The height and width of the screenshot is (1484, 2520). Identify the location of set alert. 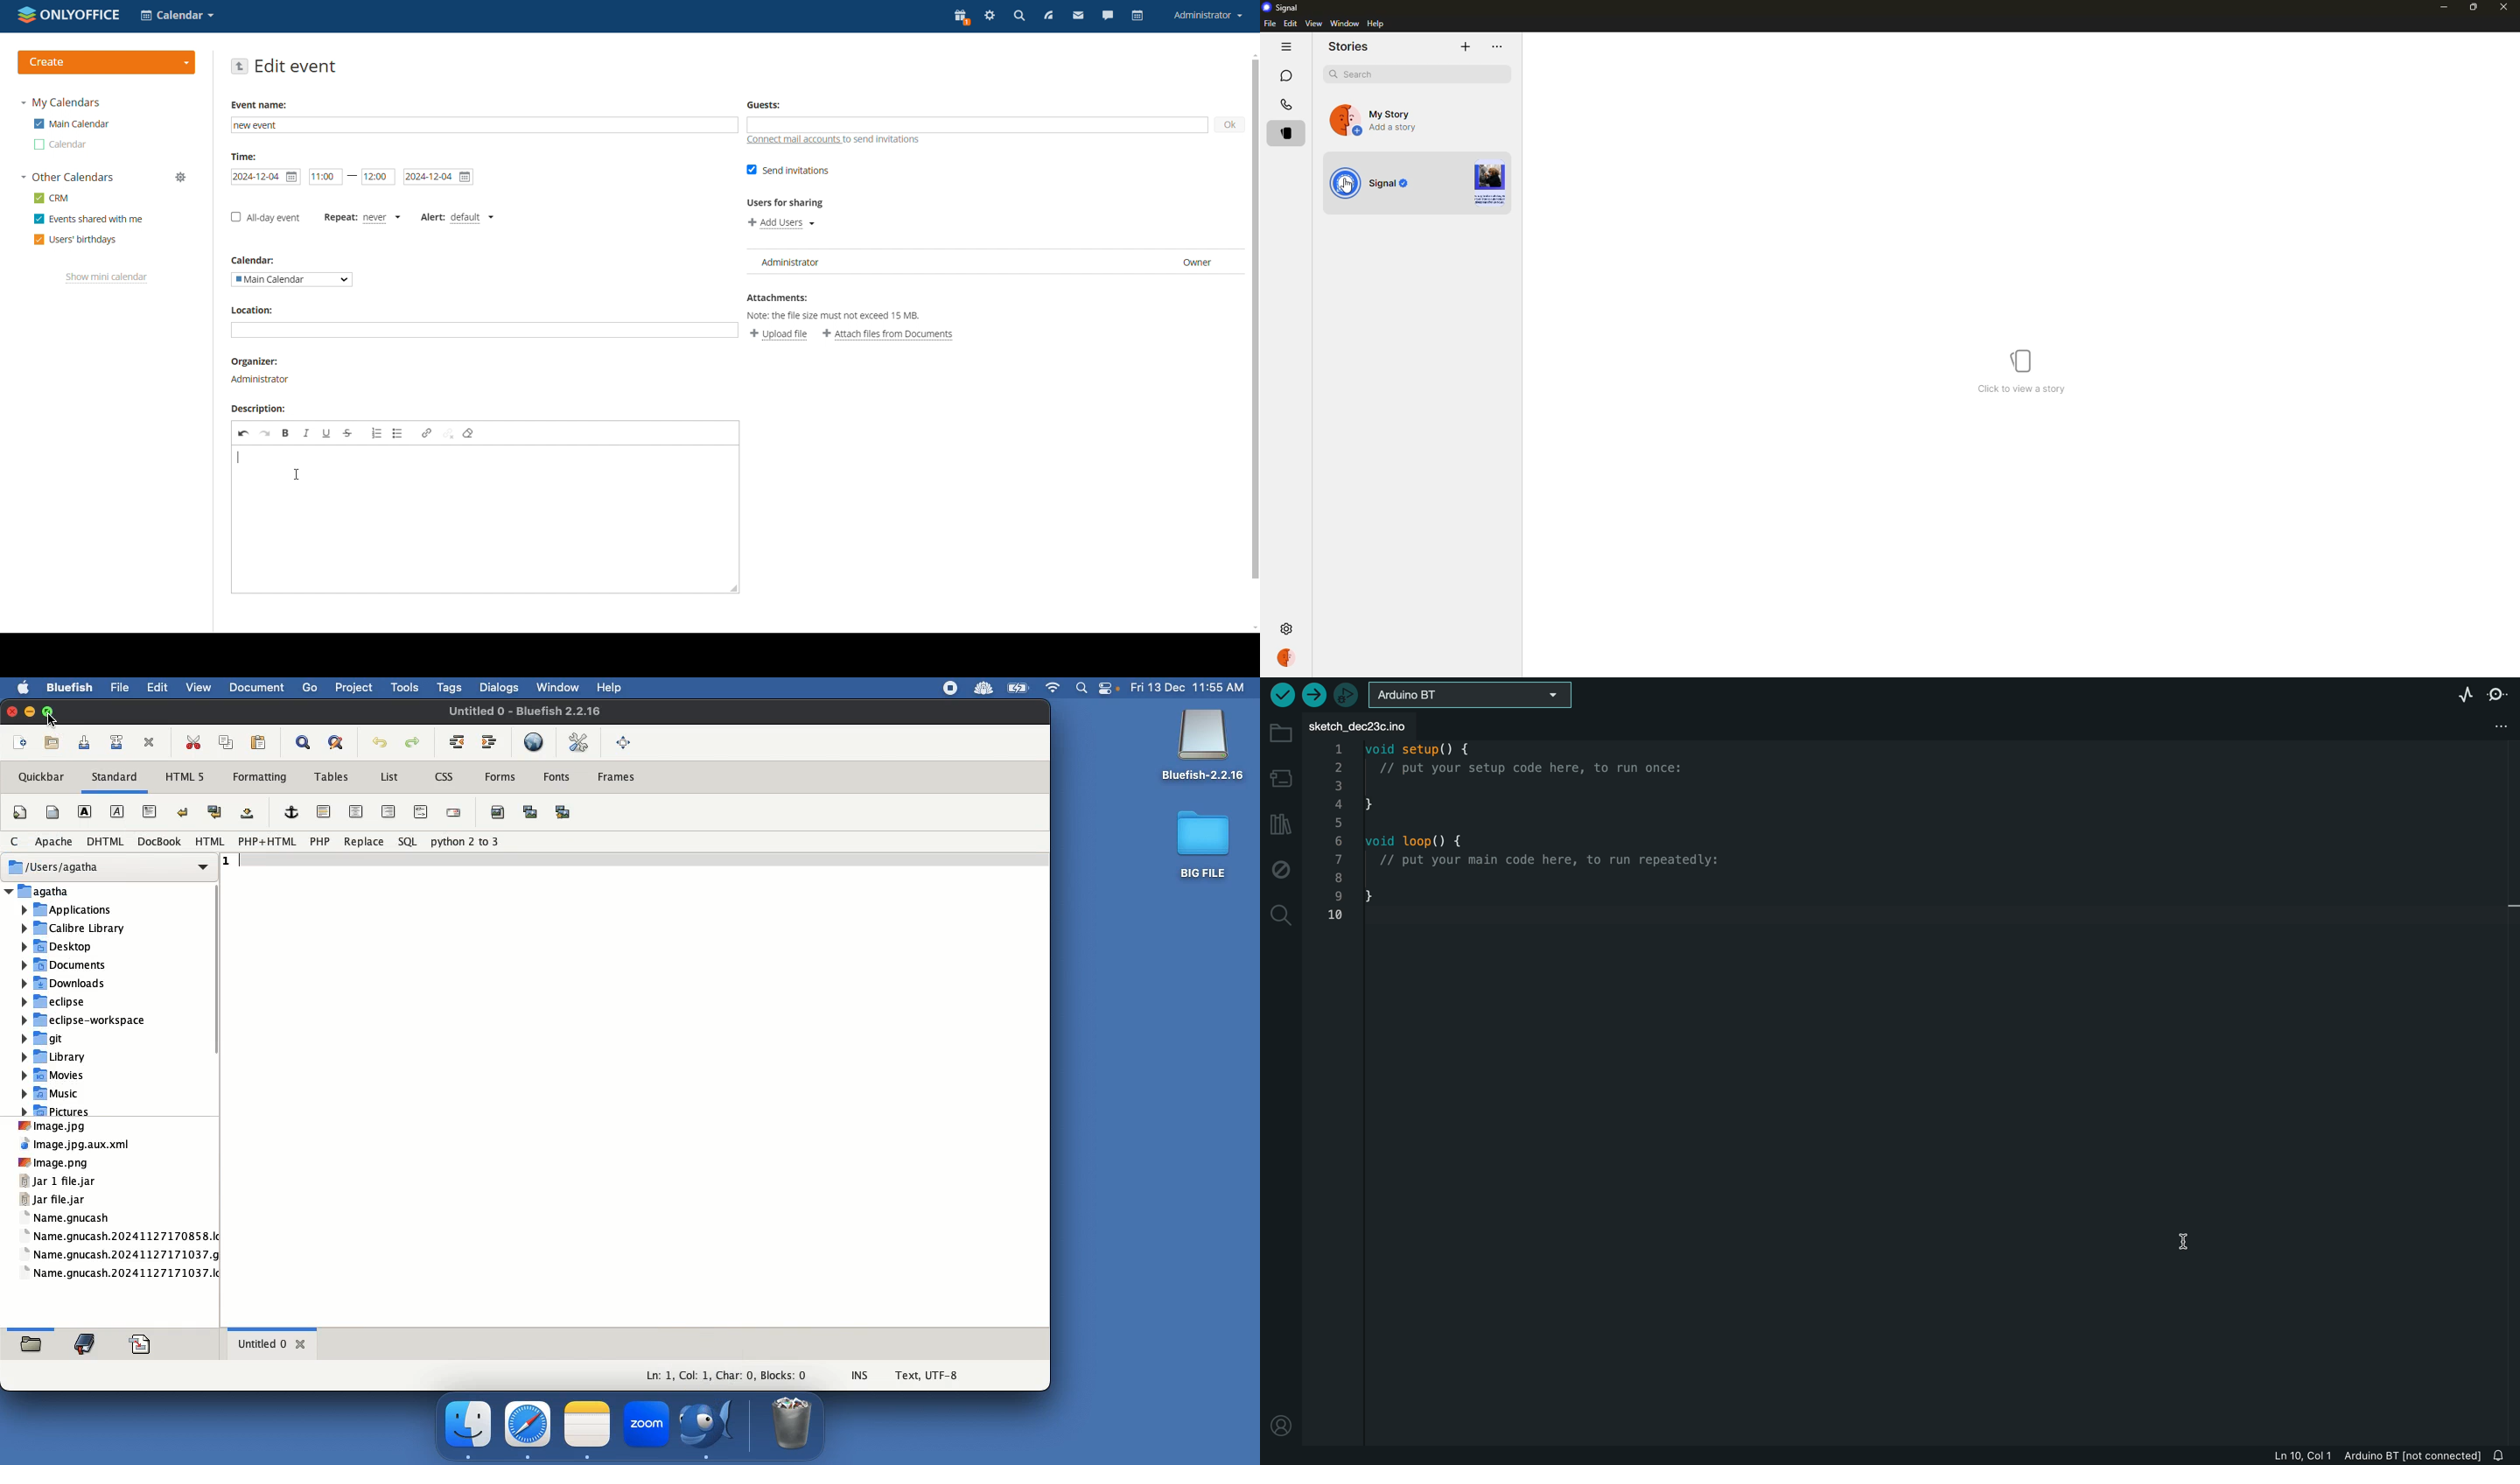
(435, 219).